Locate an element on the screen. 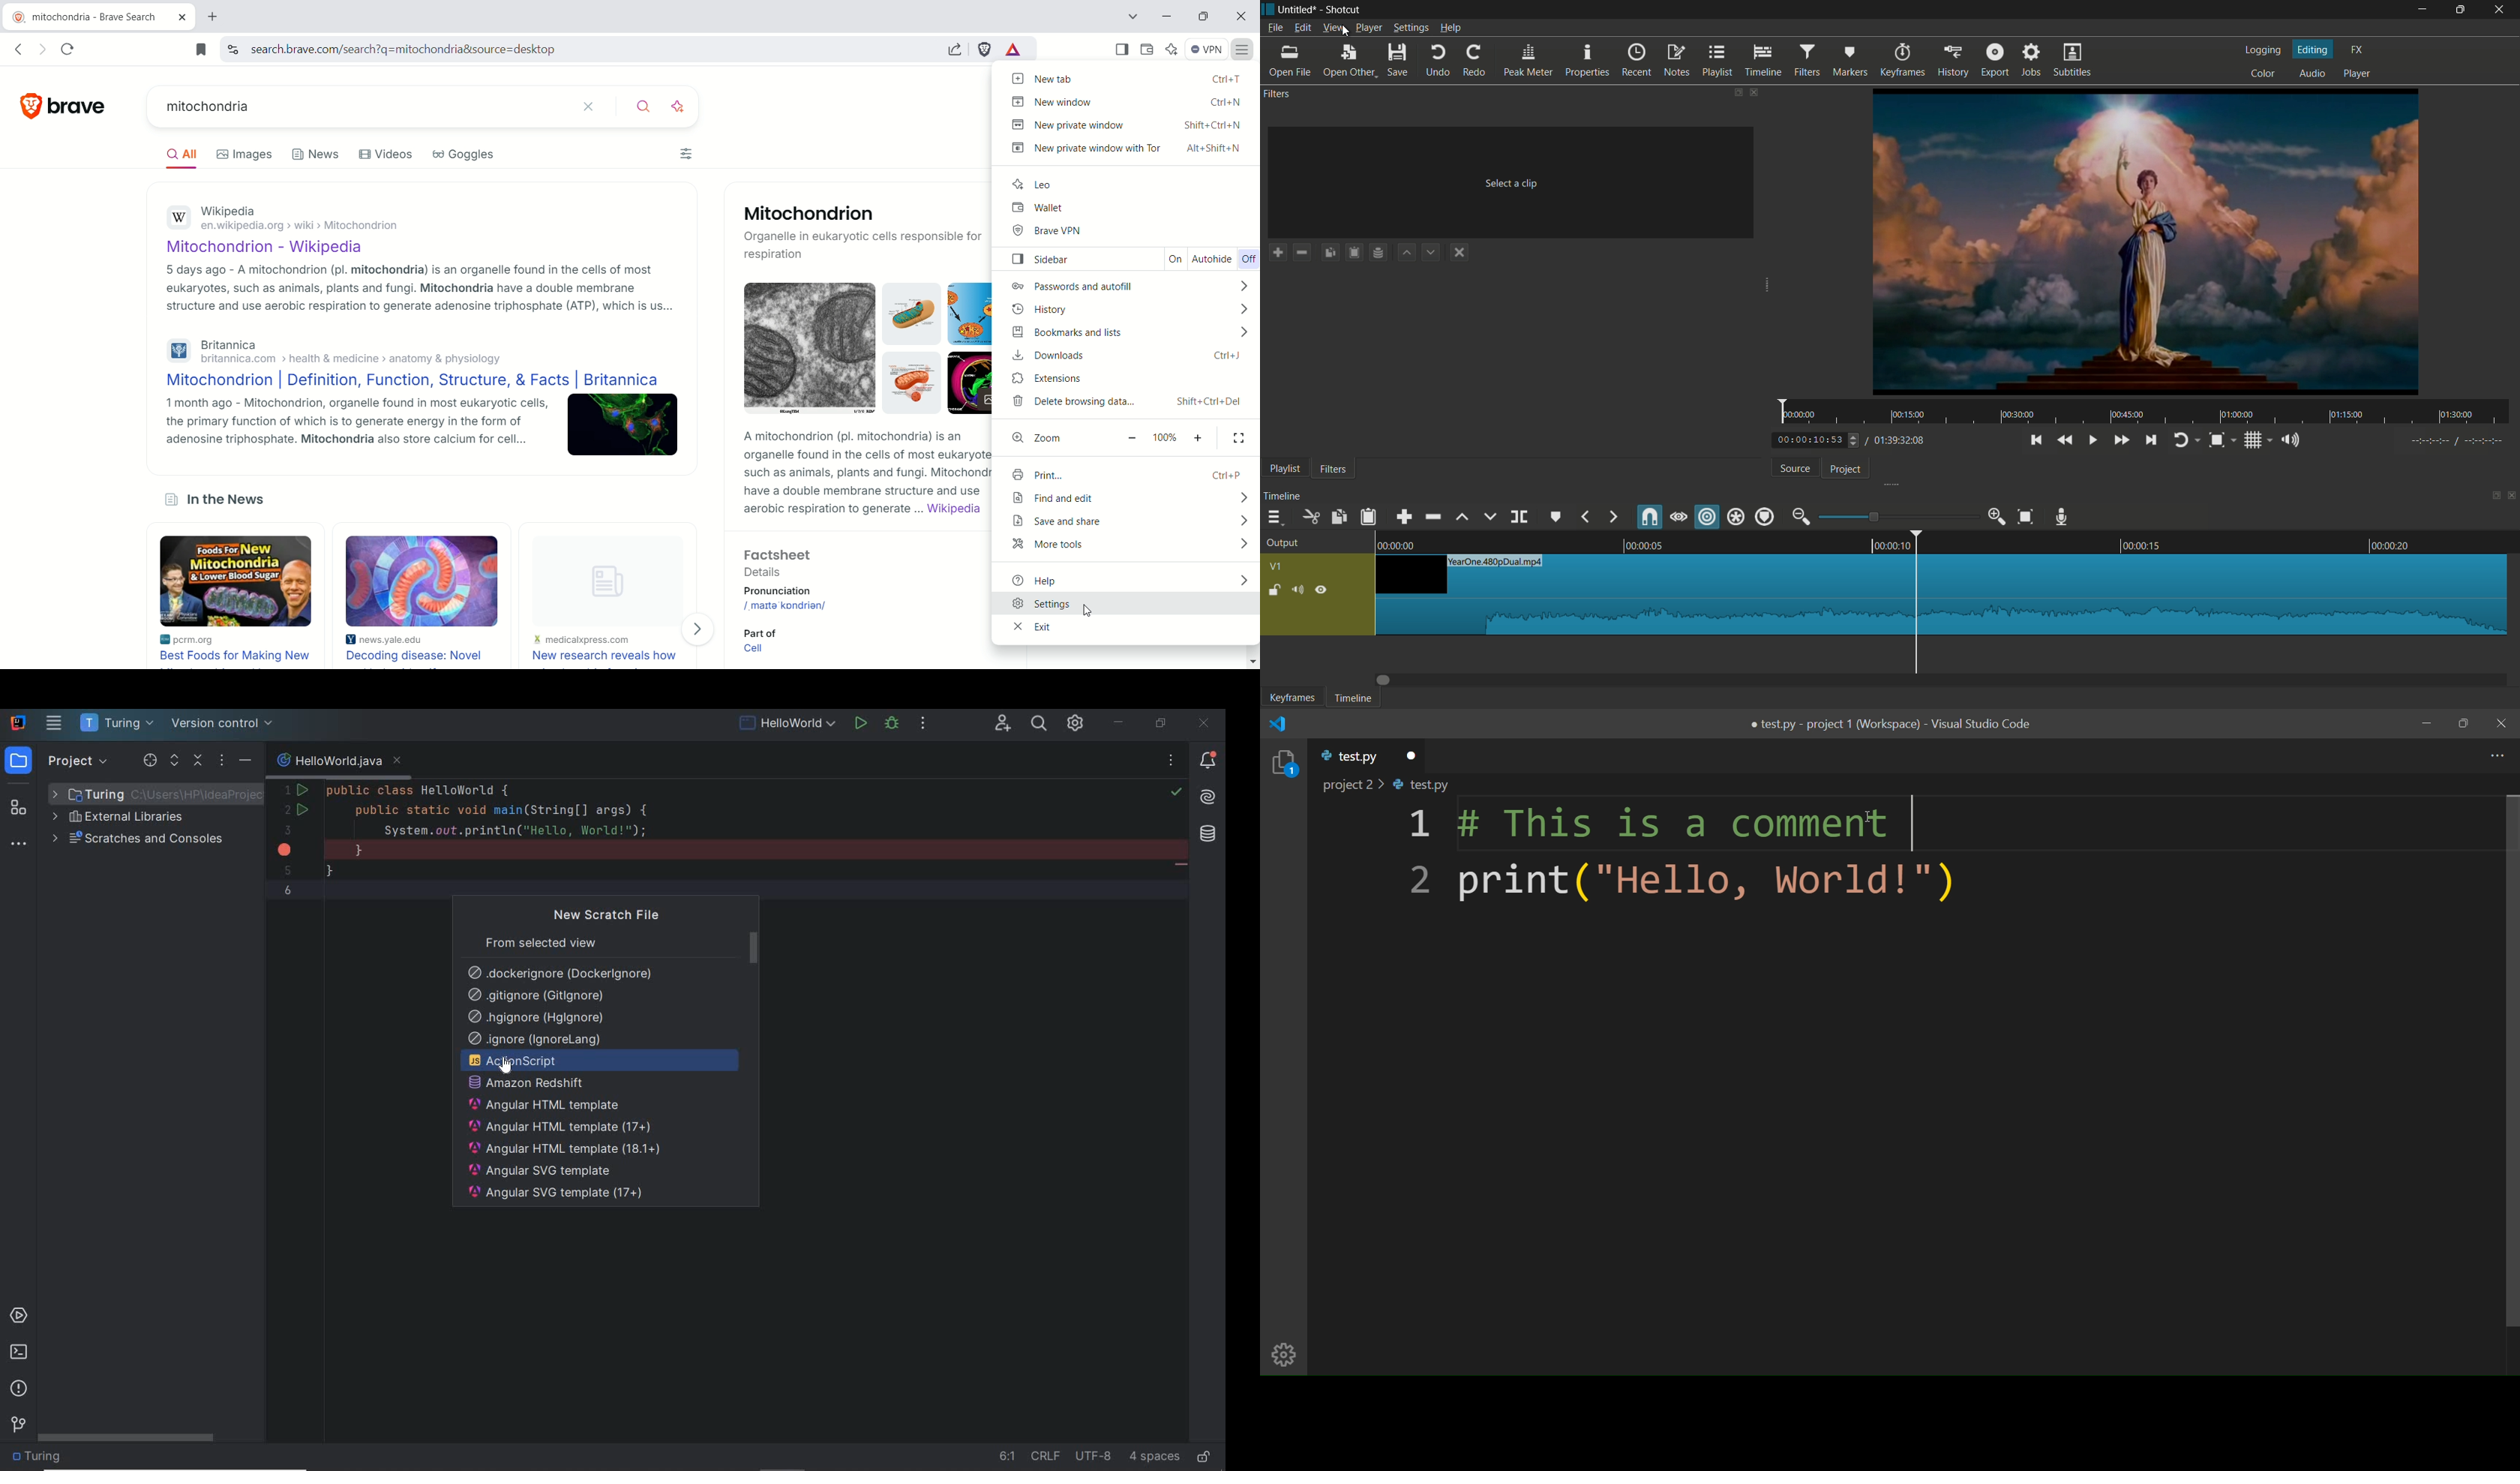  skip to the next point is located at coordinates (2151, 441).